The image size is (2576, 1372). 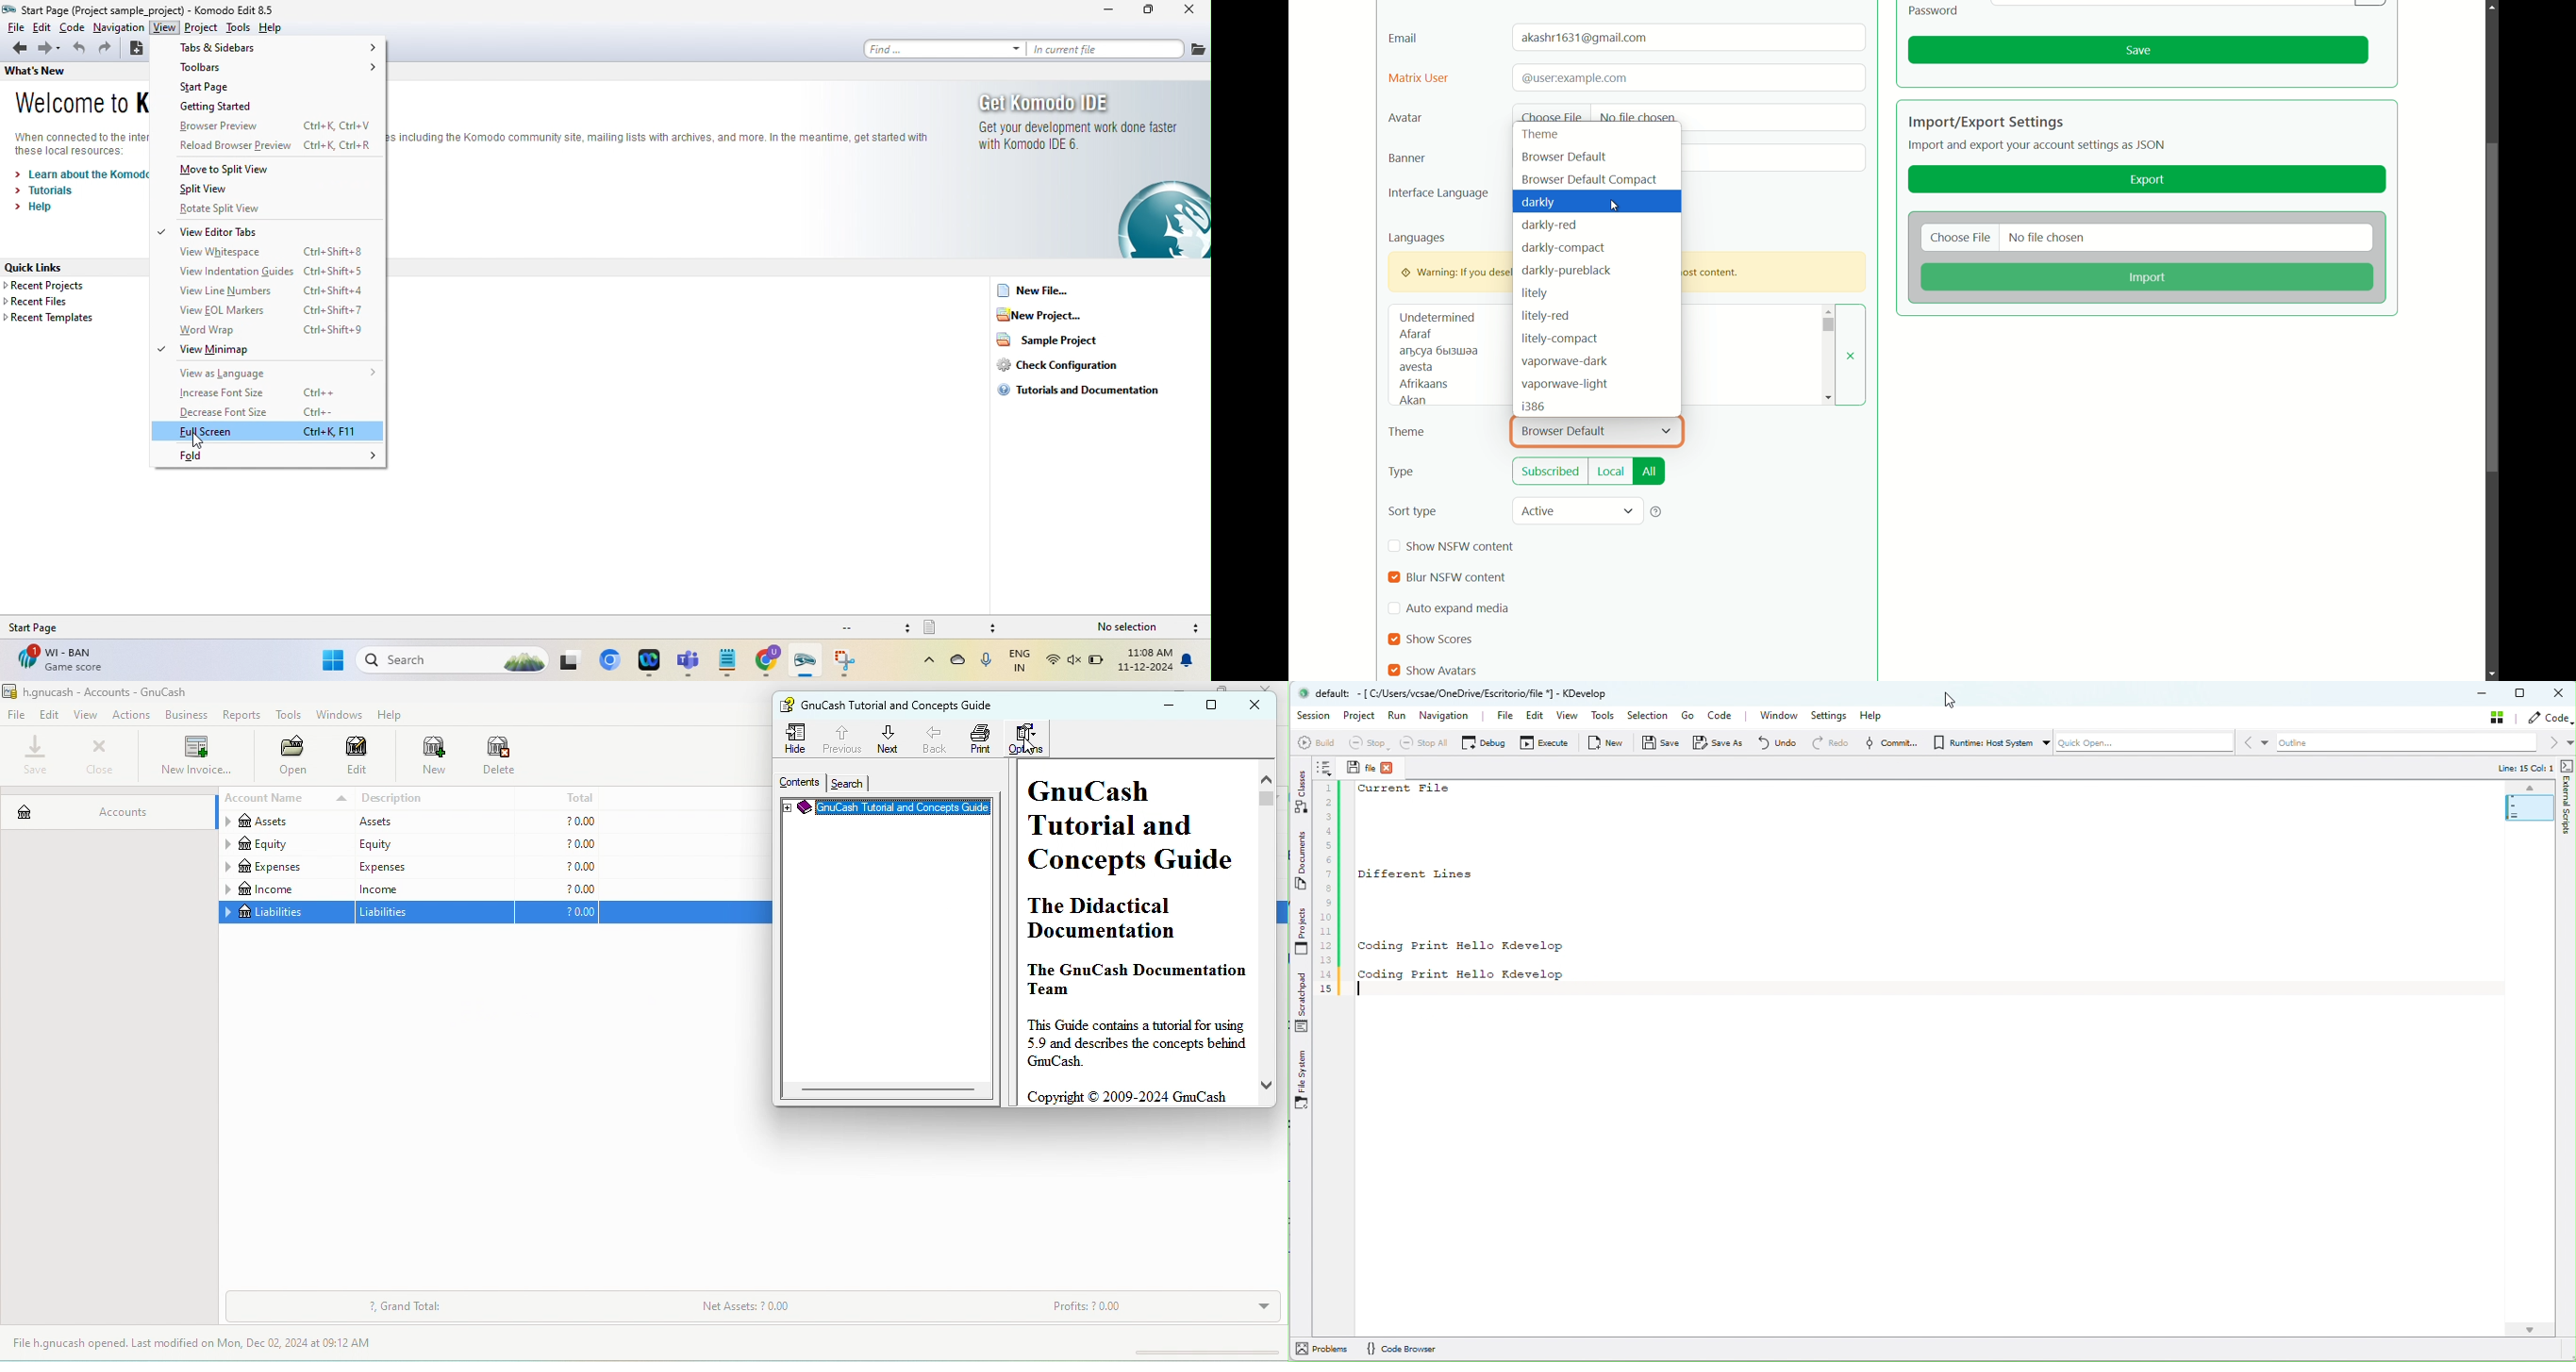 I want to click on file h.gnucash opened last modified on mon, dec 02,2024 at 09.12 am, so click(x=207, y=1344).